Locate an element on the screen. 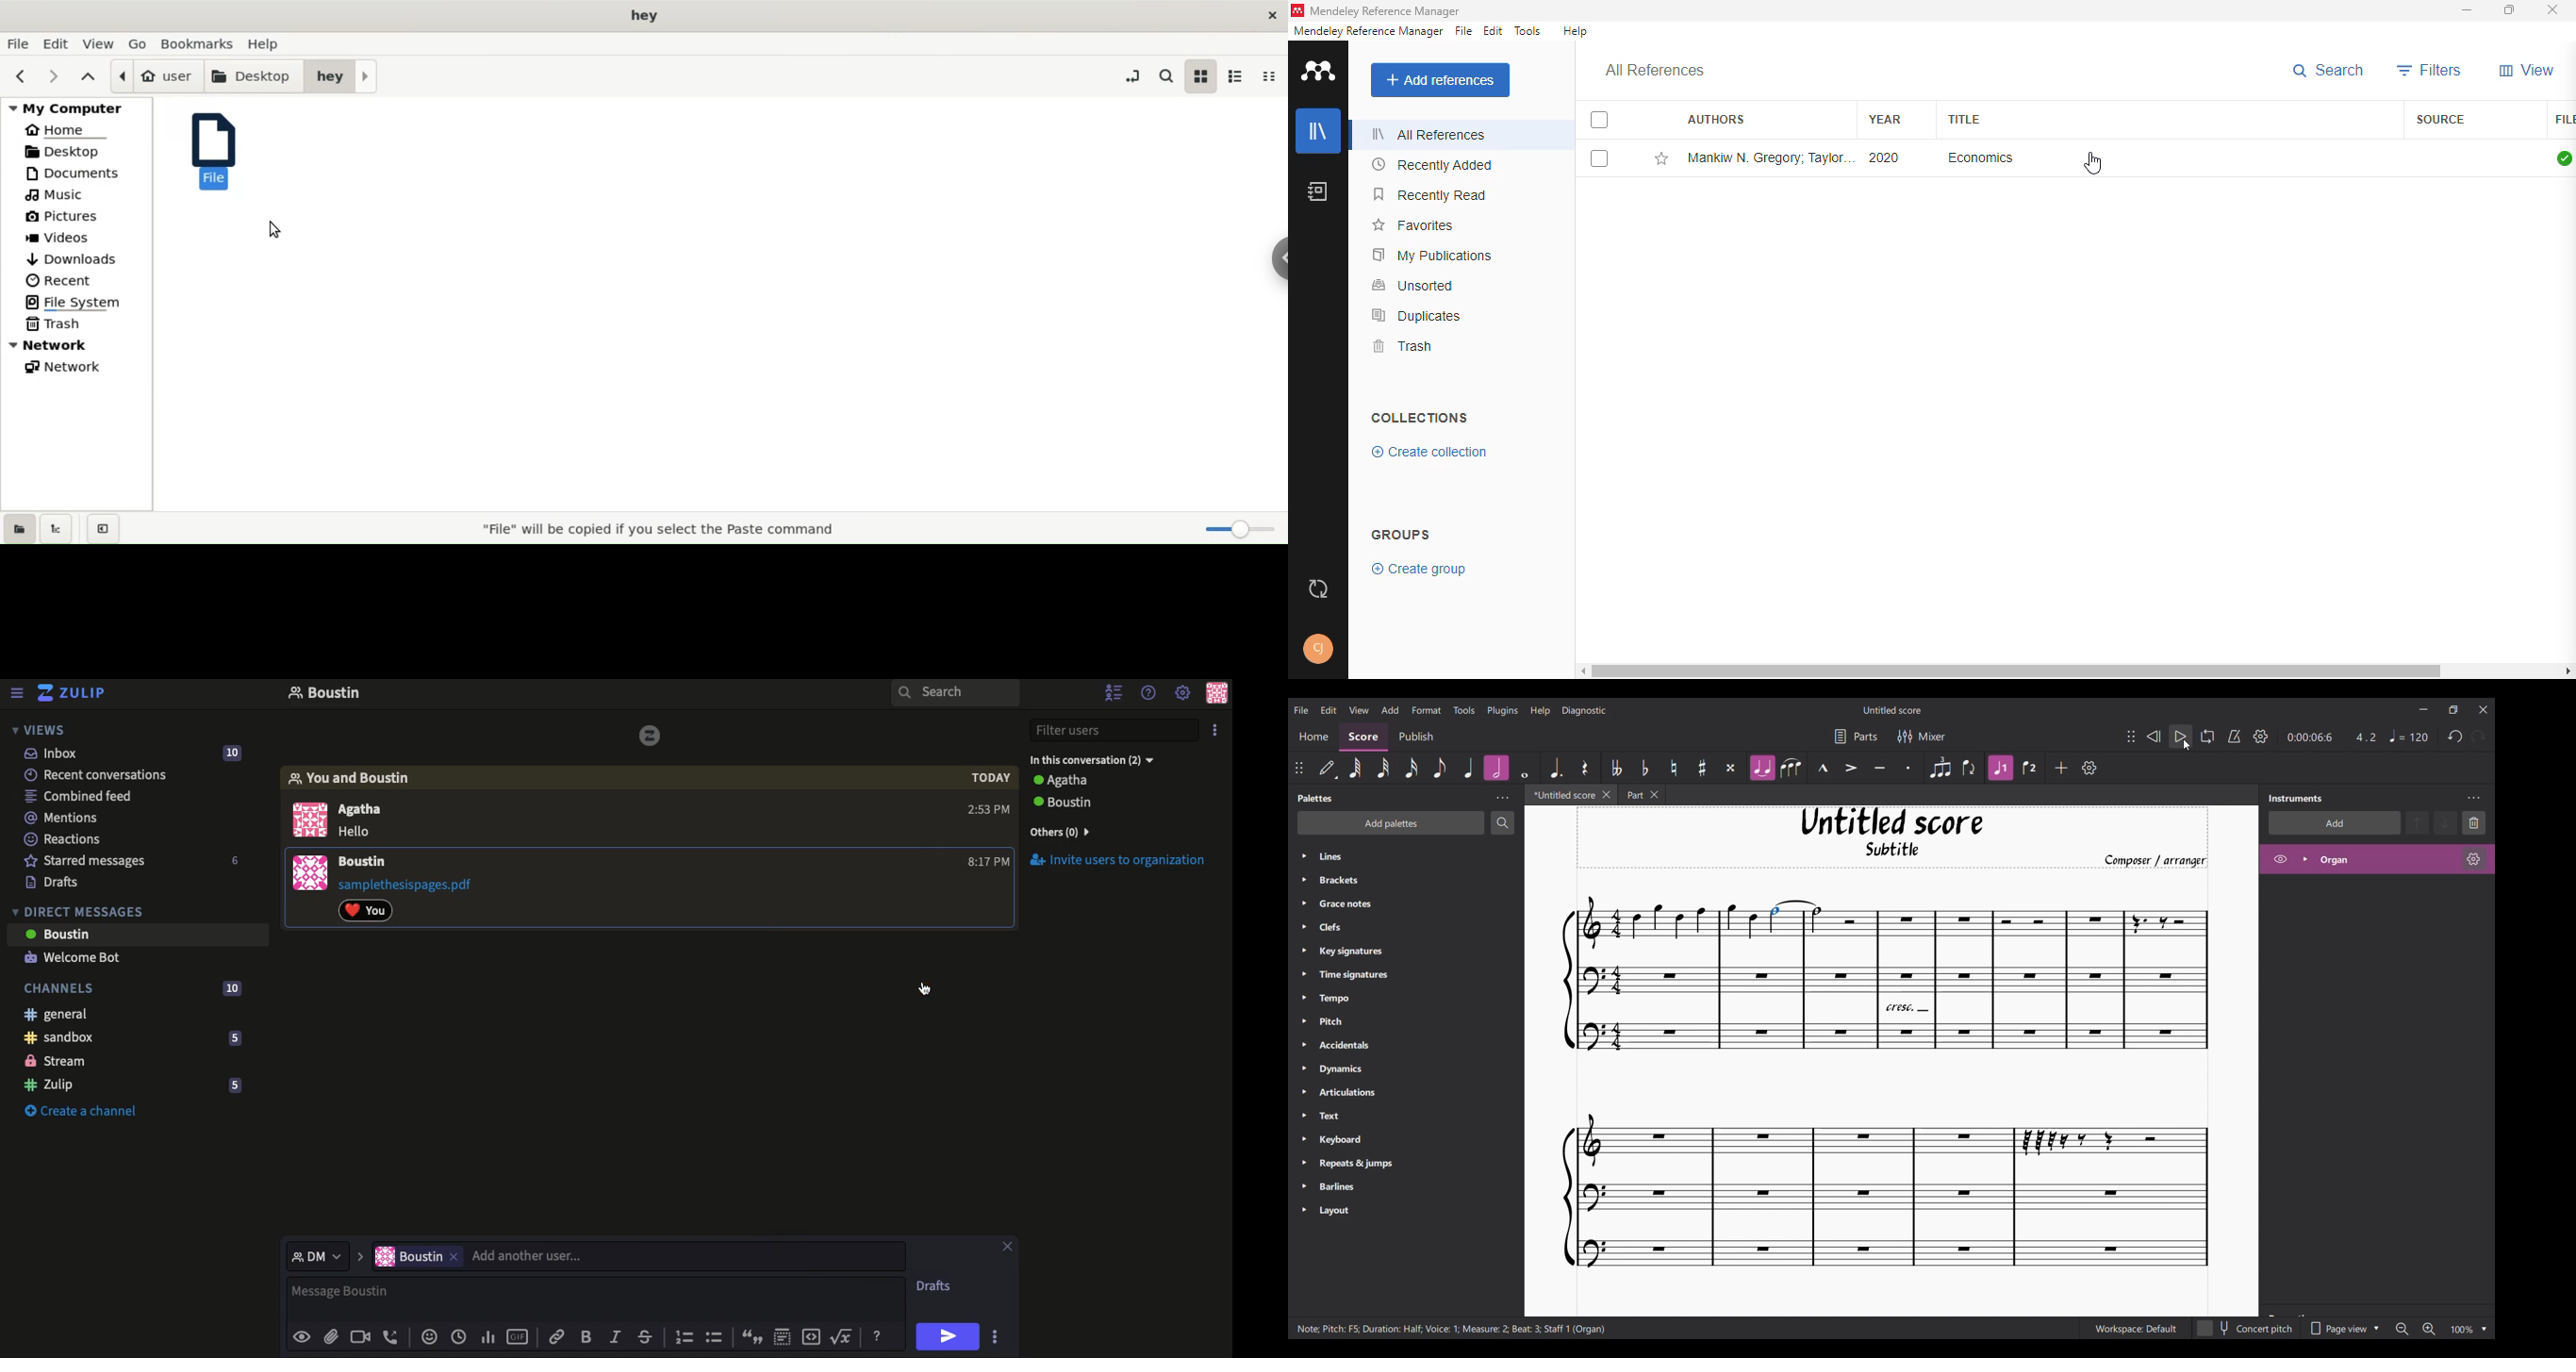 The width and height of the screenshot is (2576, 1372). Change position of toolbar is located at coordinates (2130, 736).